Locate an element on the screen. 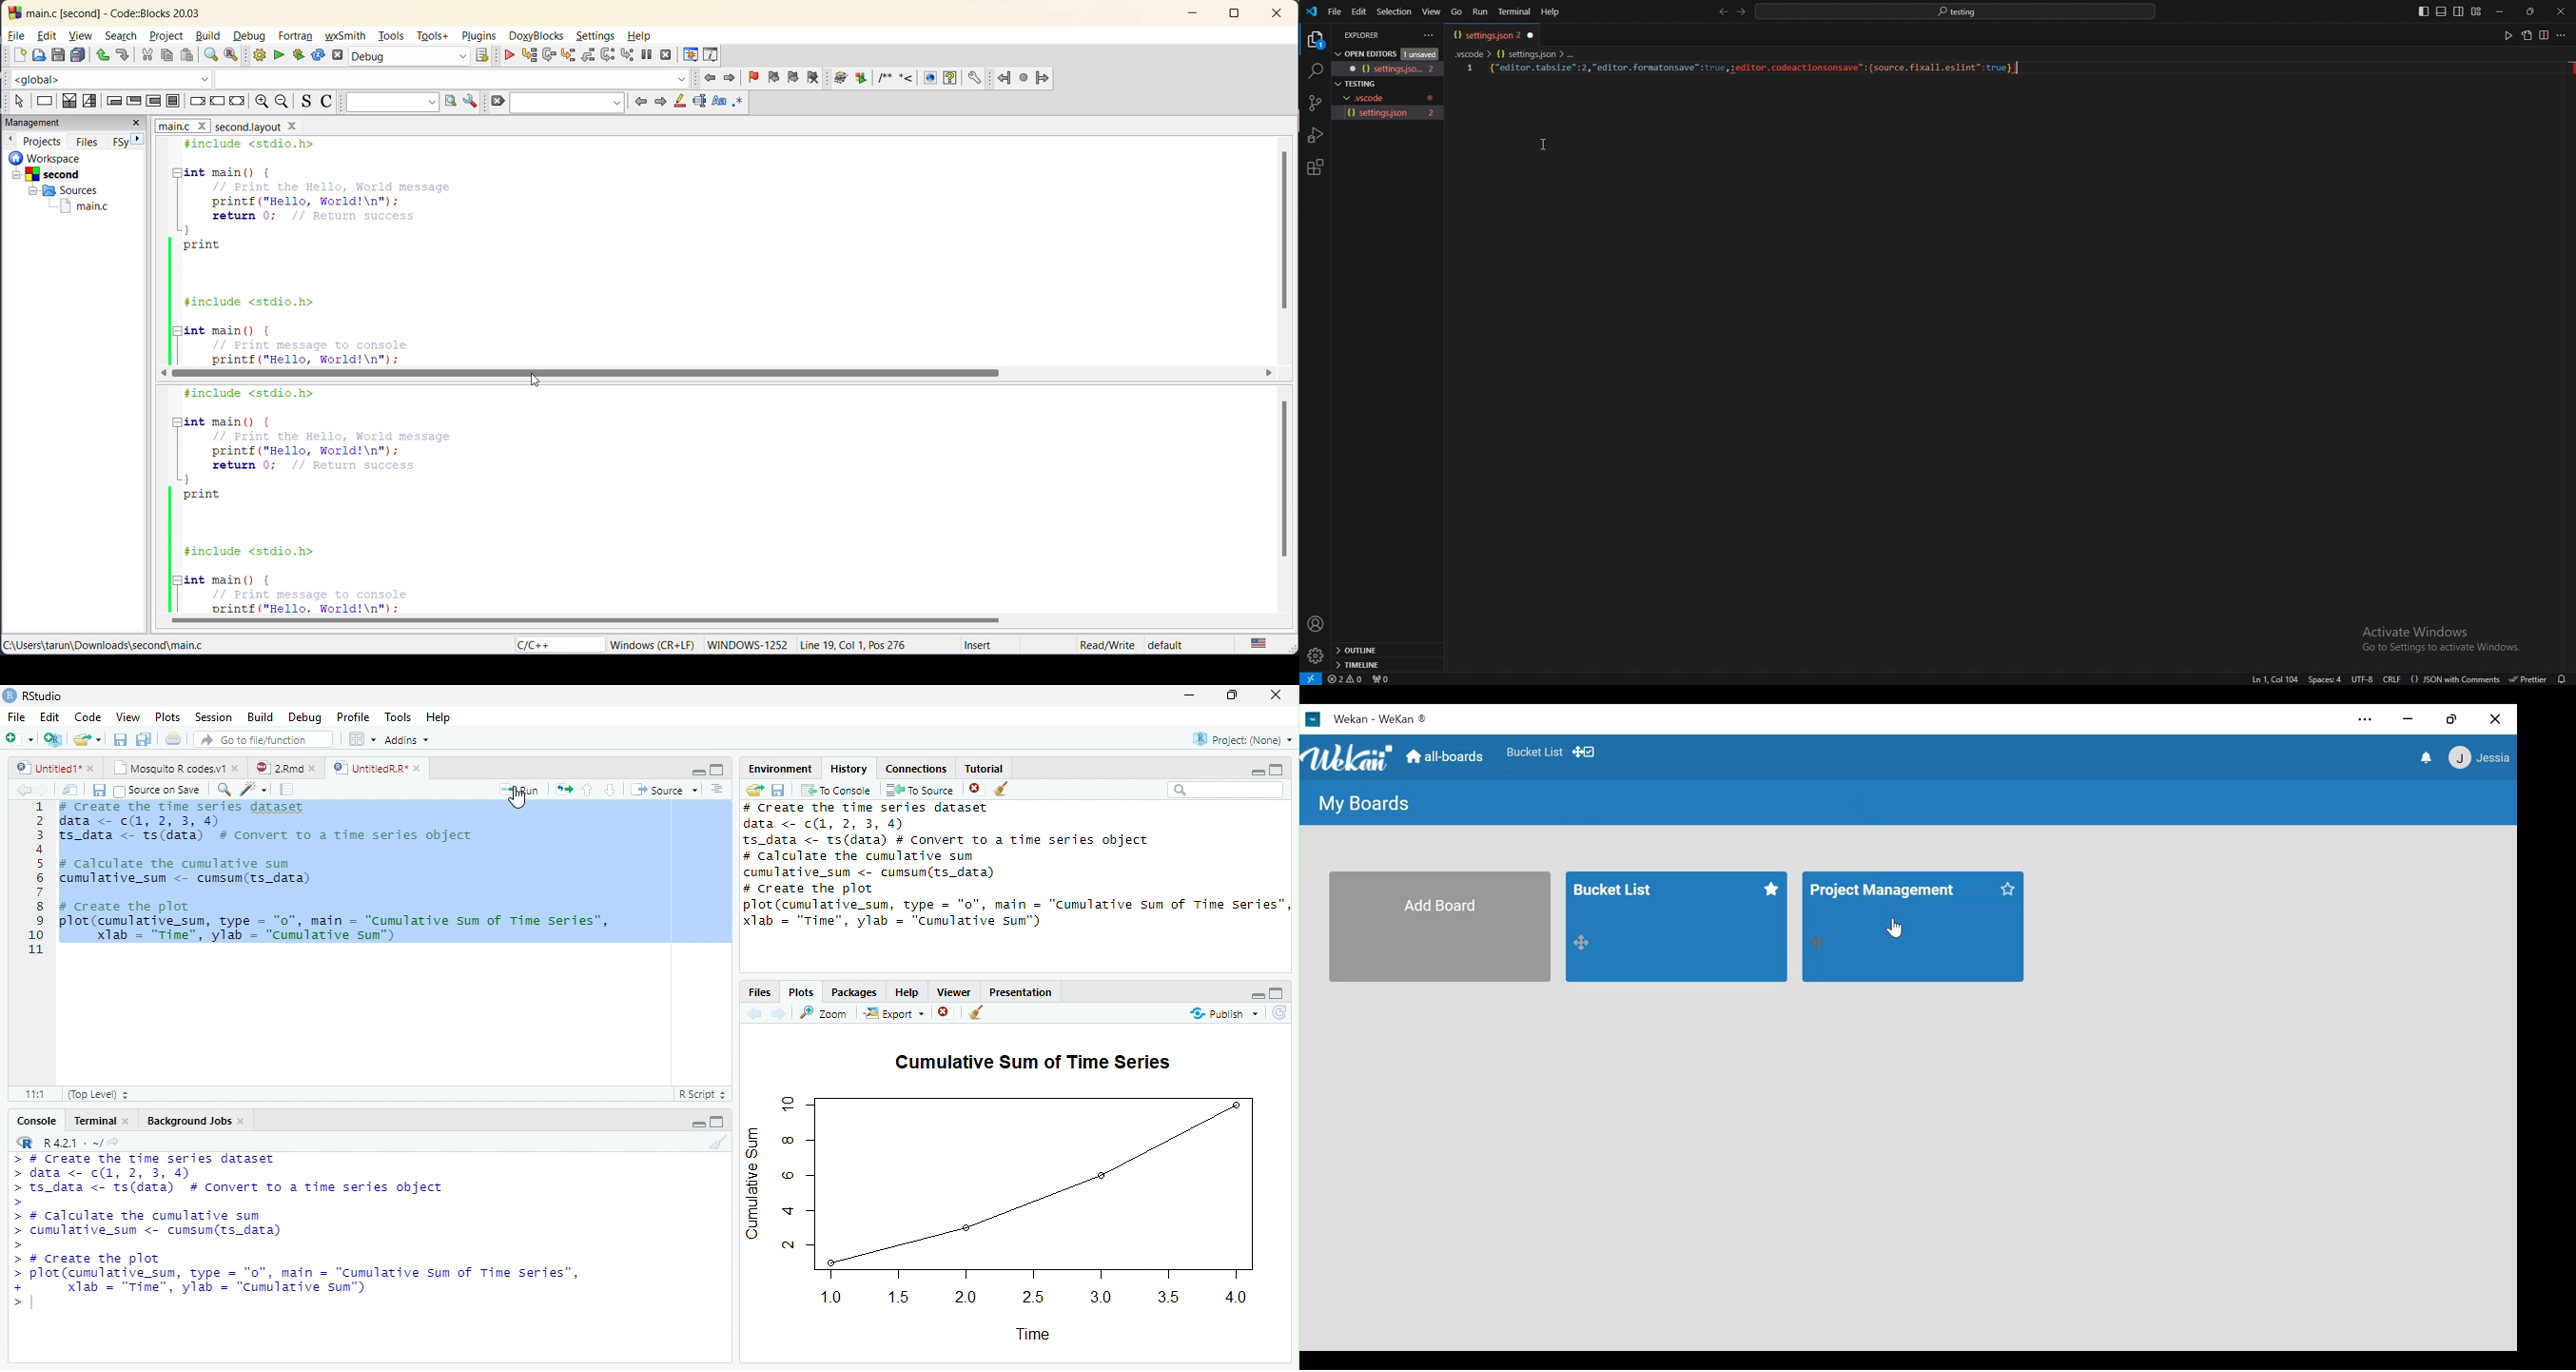  Clear Console is located at coordinates (976, 1014).